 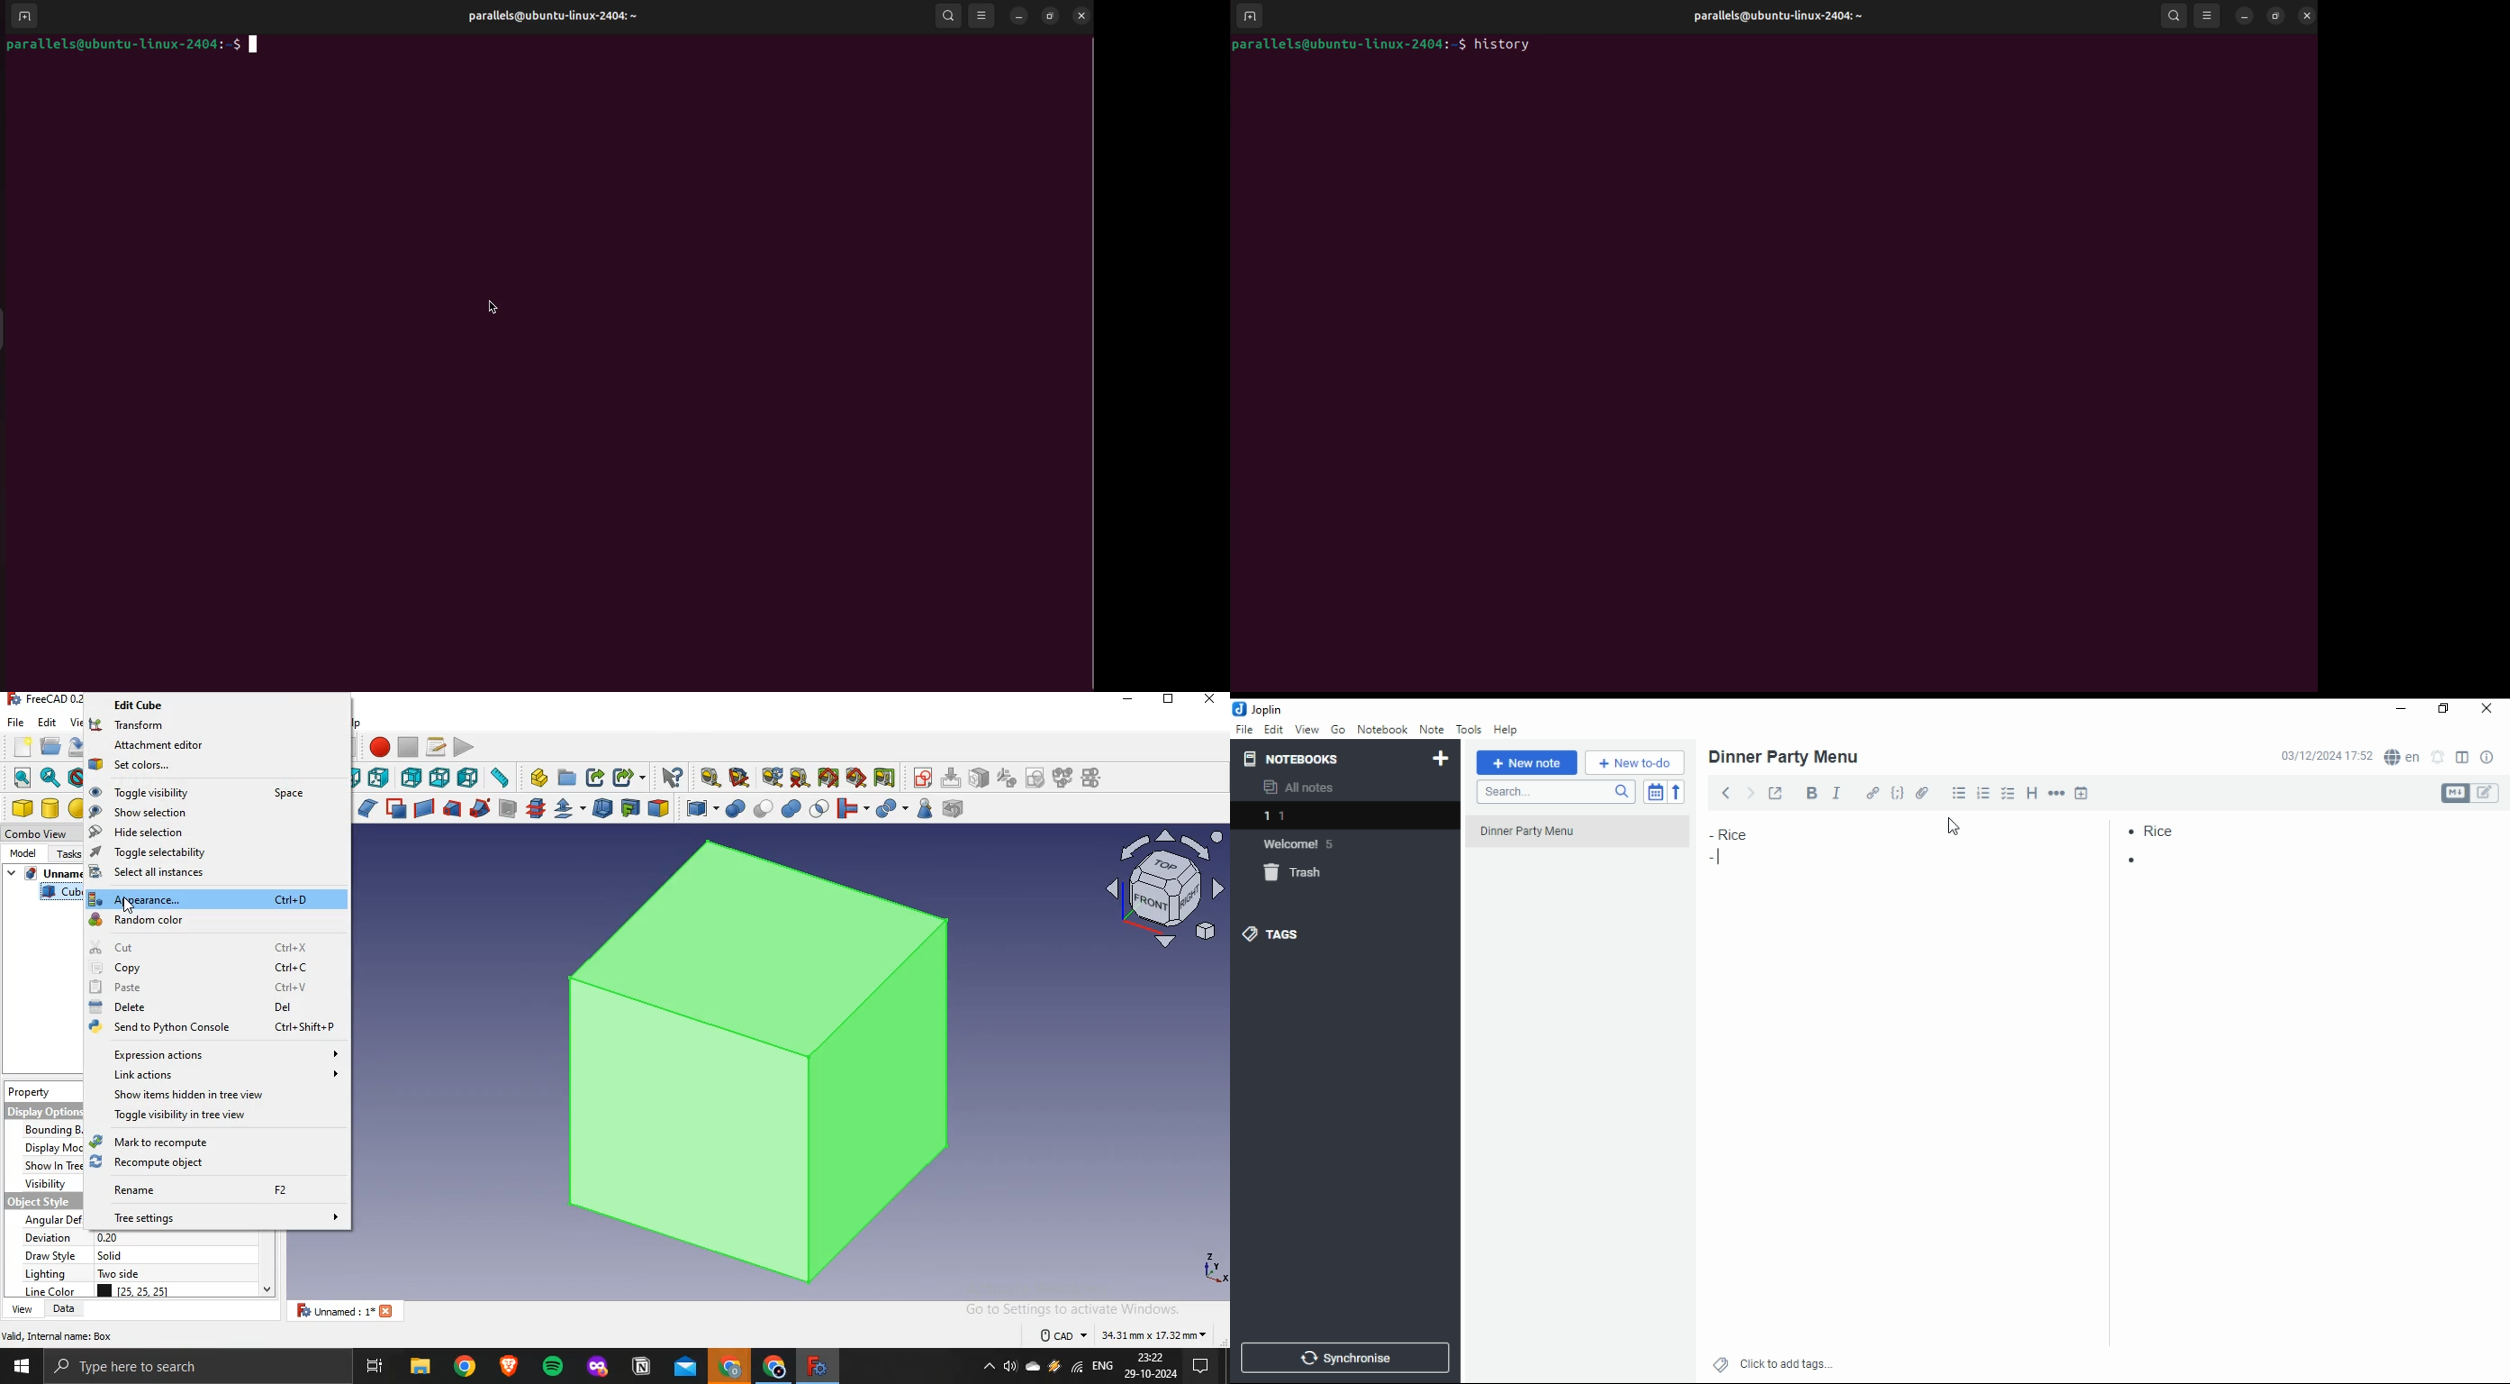 I want to click on bold, so click(x=1808, y=793).